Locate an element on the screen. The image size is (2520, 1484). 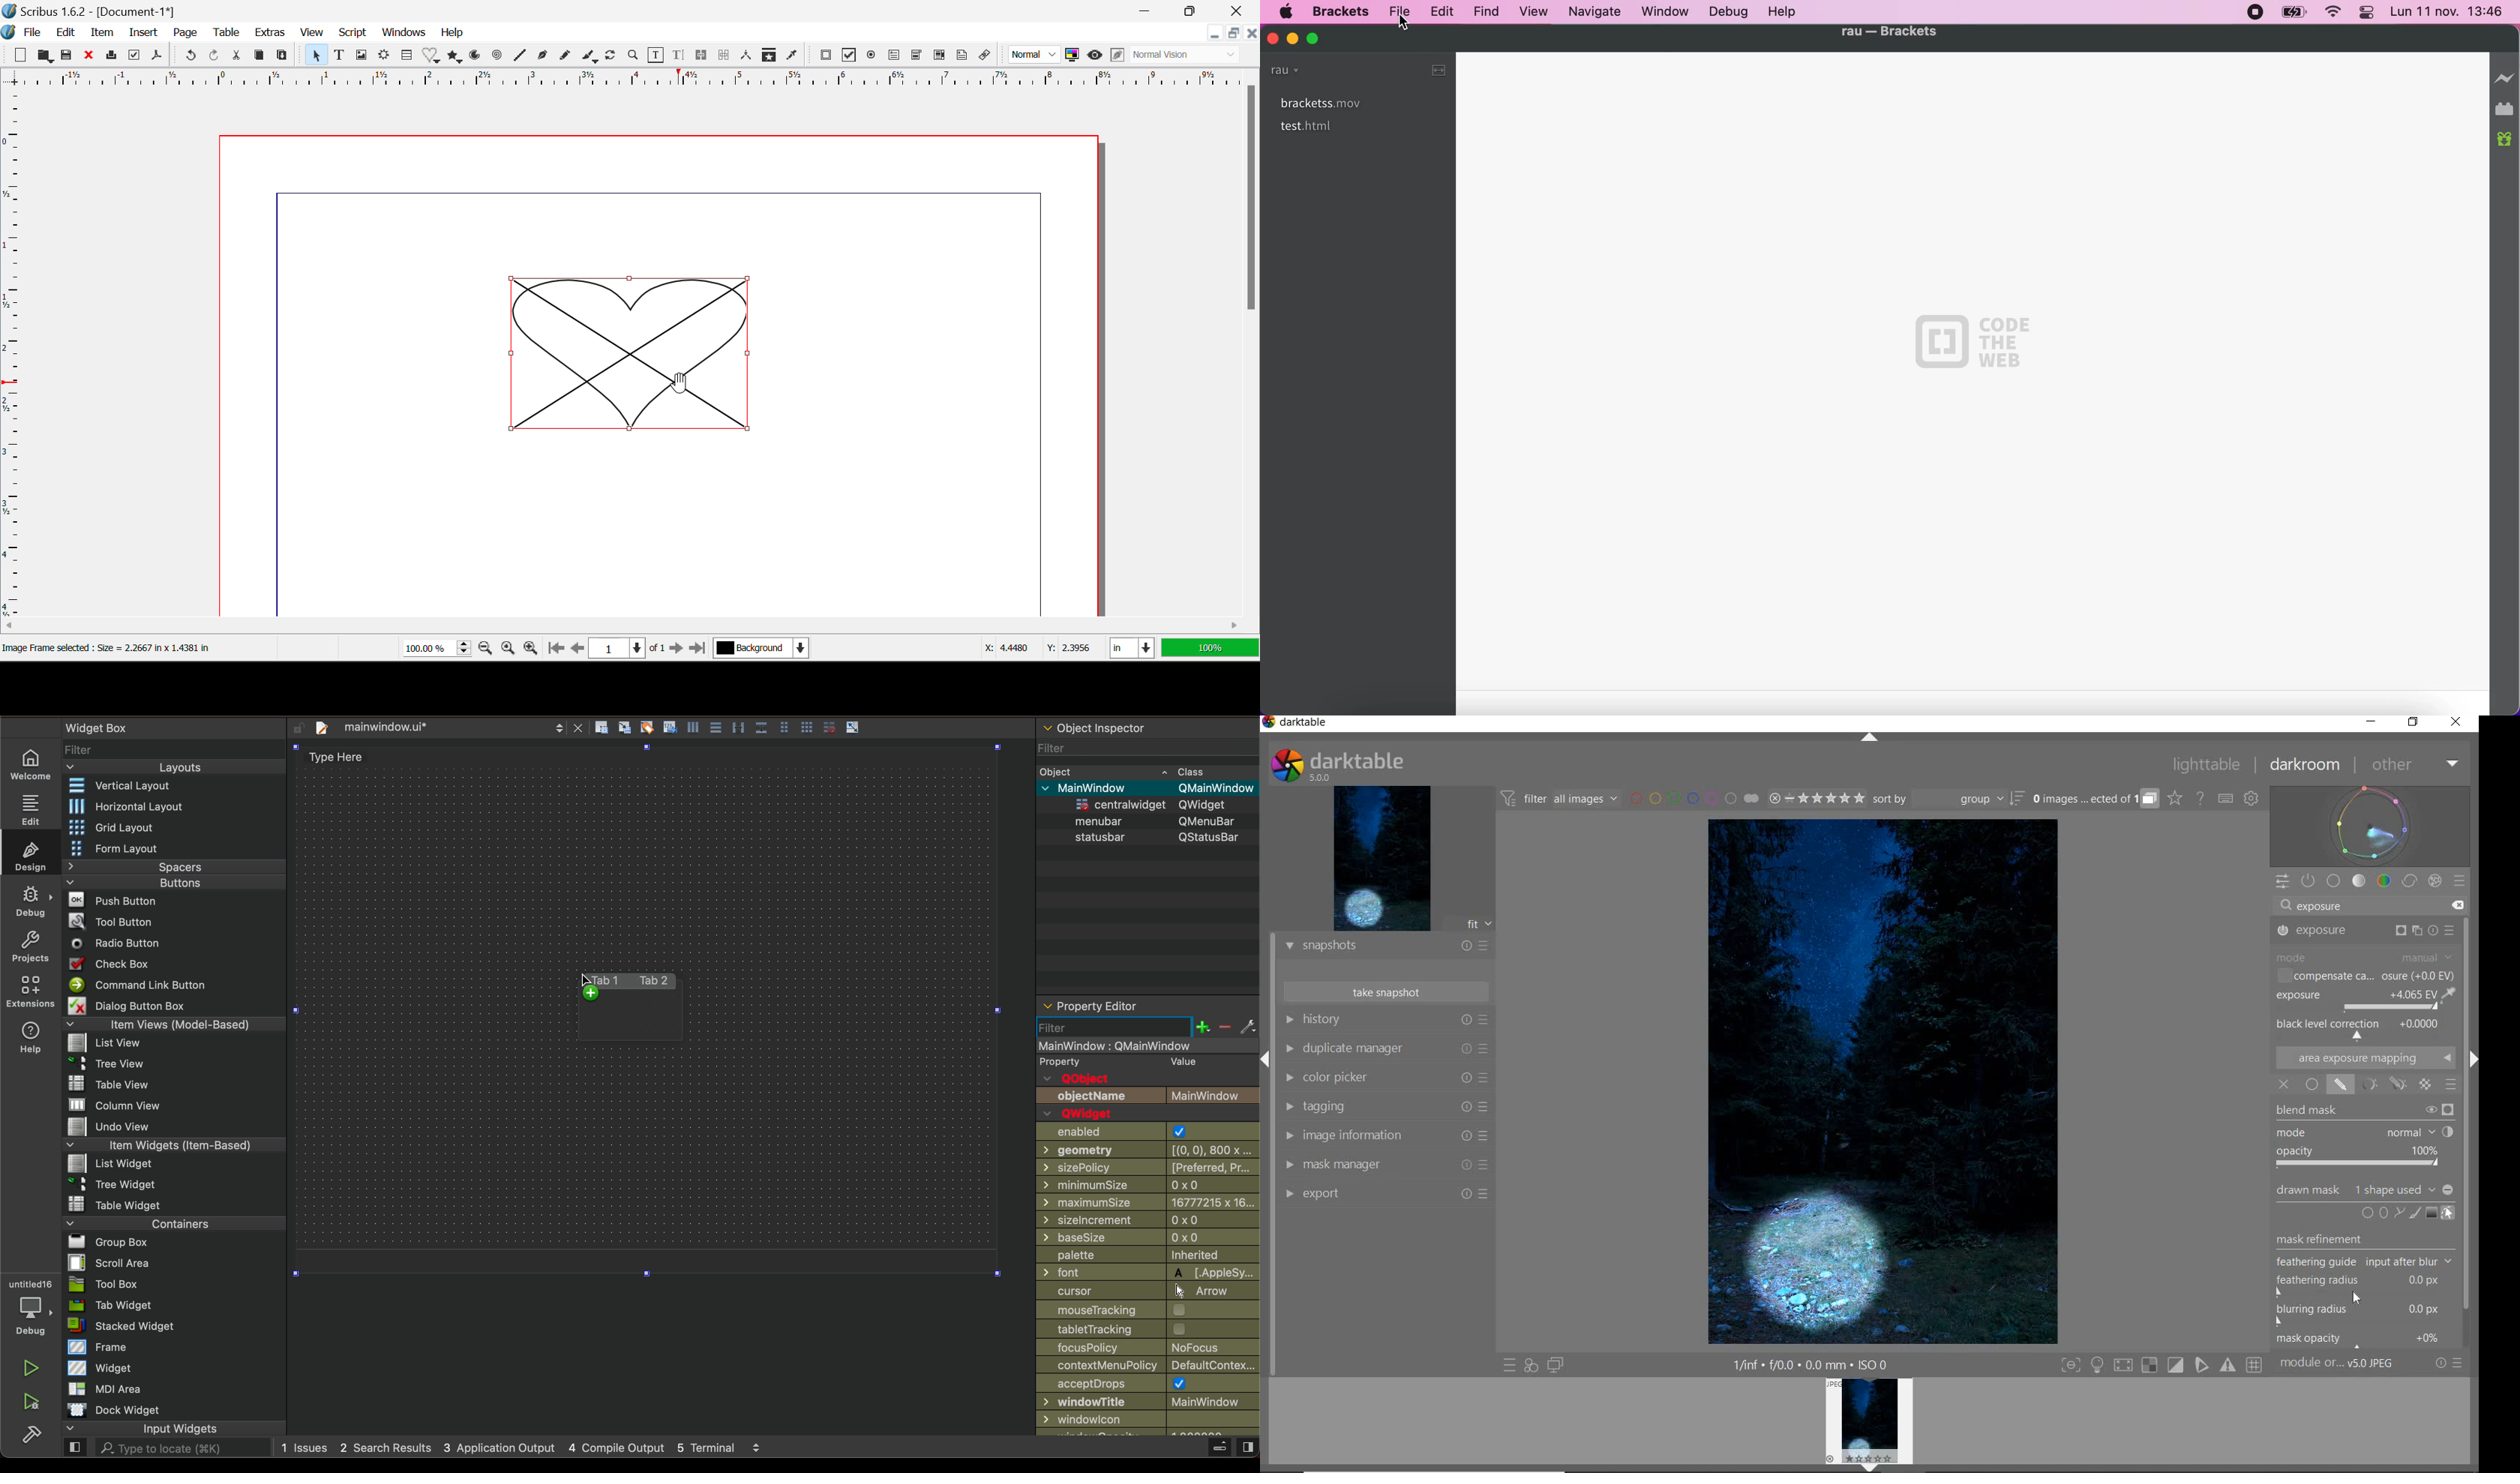
AREA EXPOSURE MAPPING is located at coordinates (2365, 1057).